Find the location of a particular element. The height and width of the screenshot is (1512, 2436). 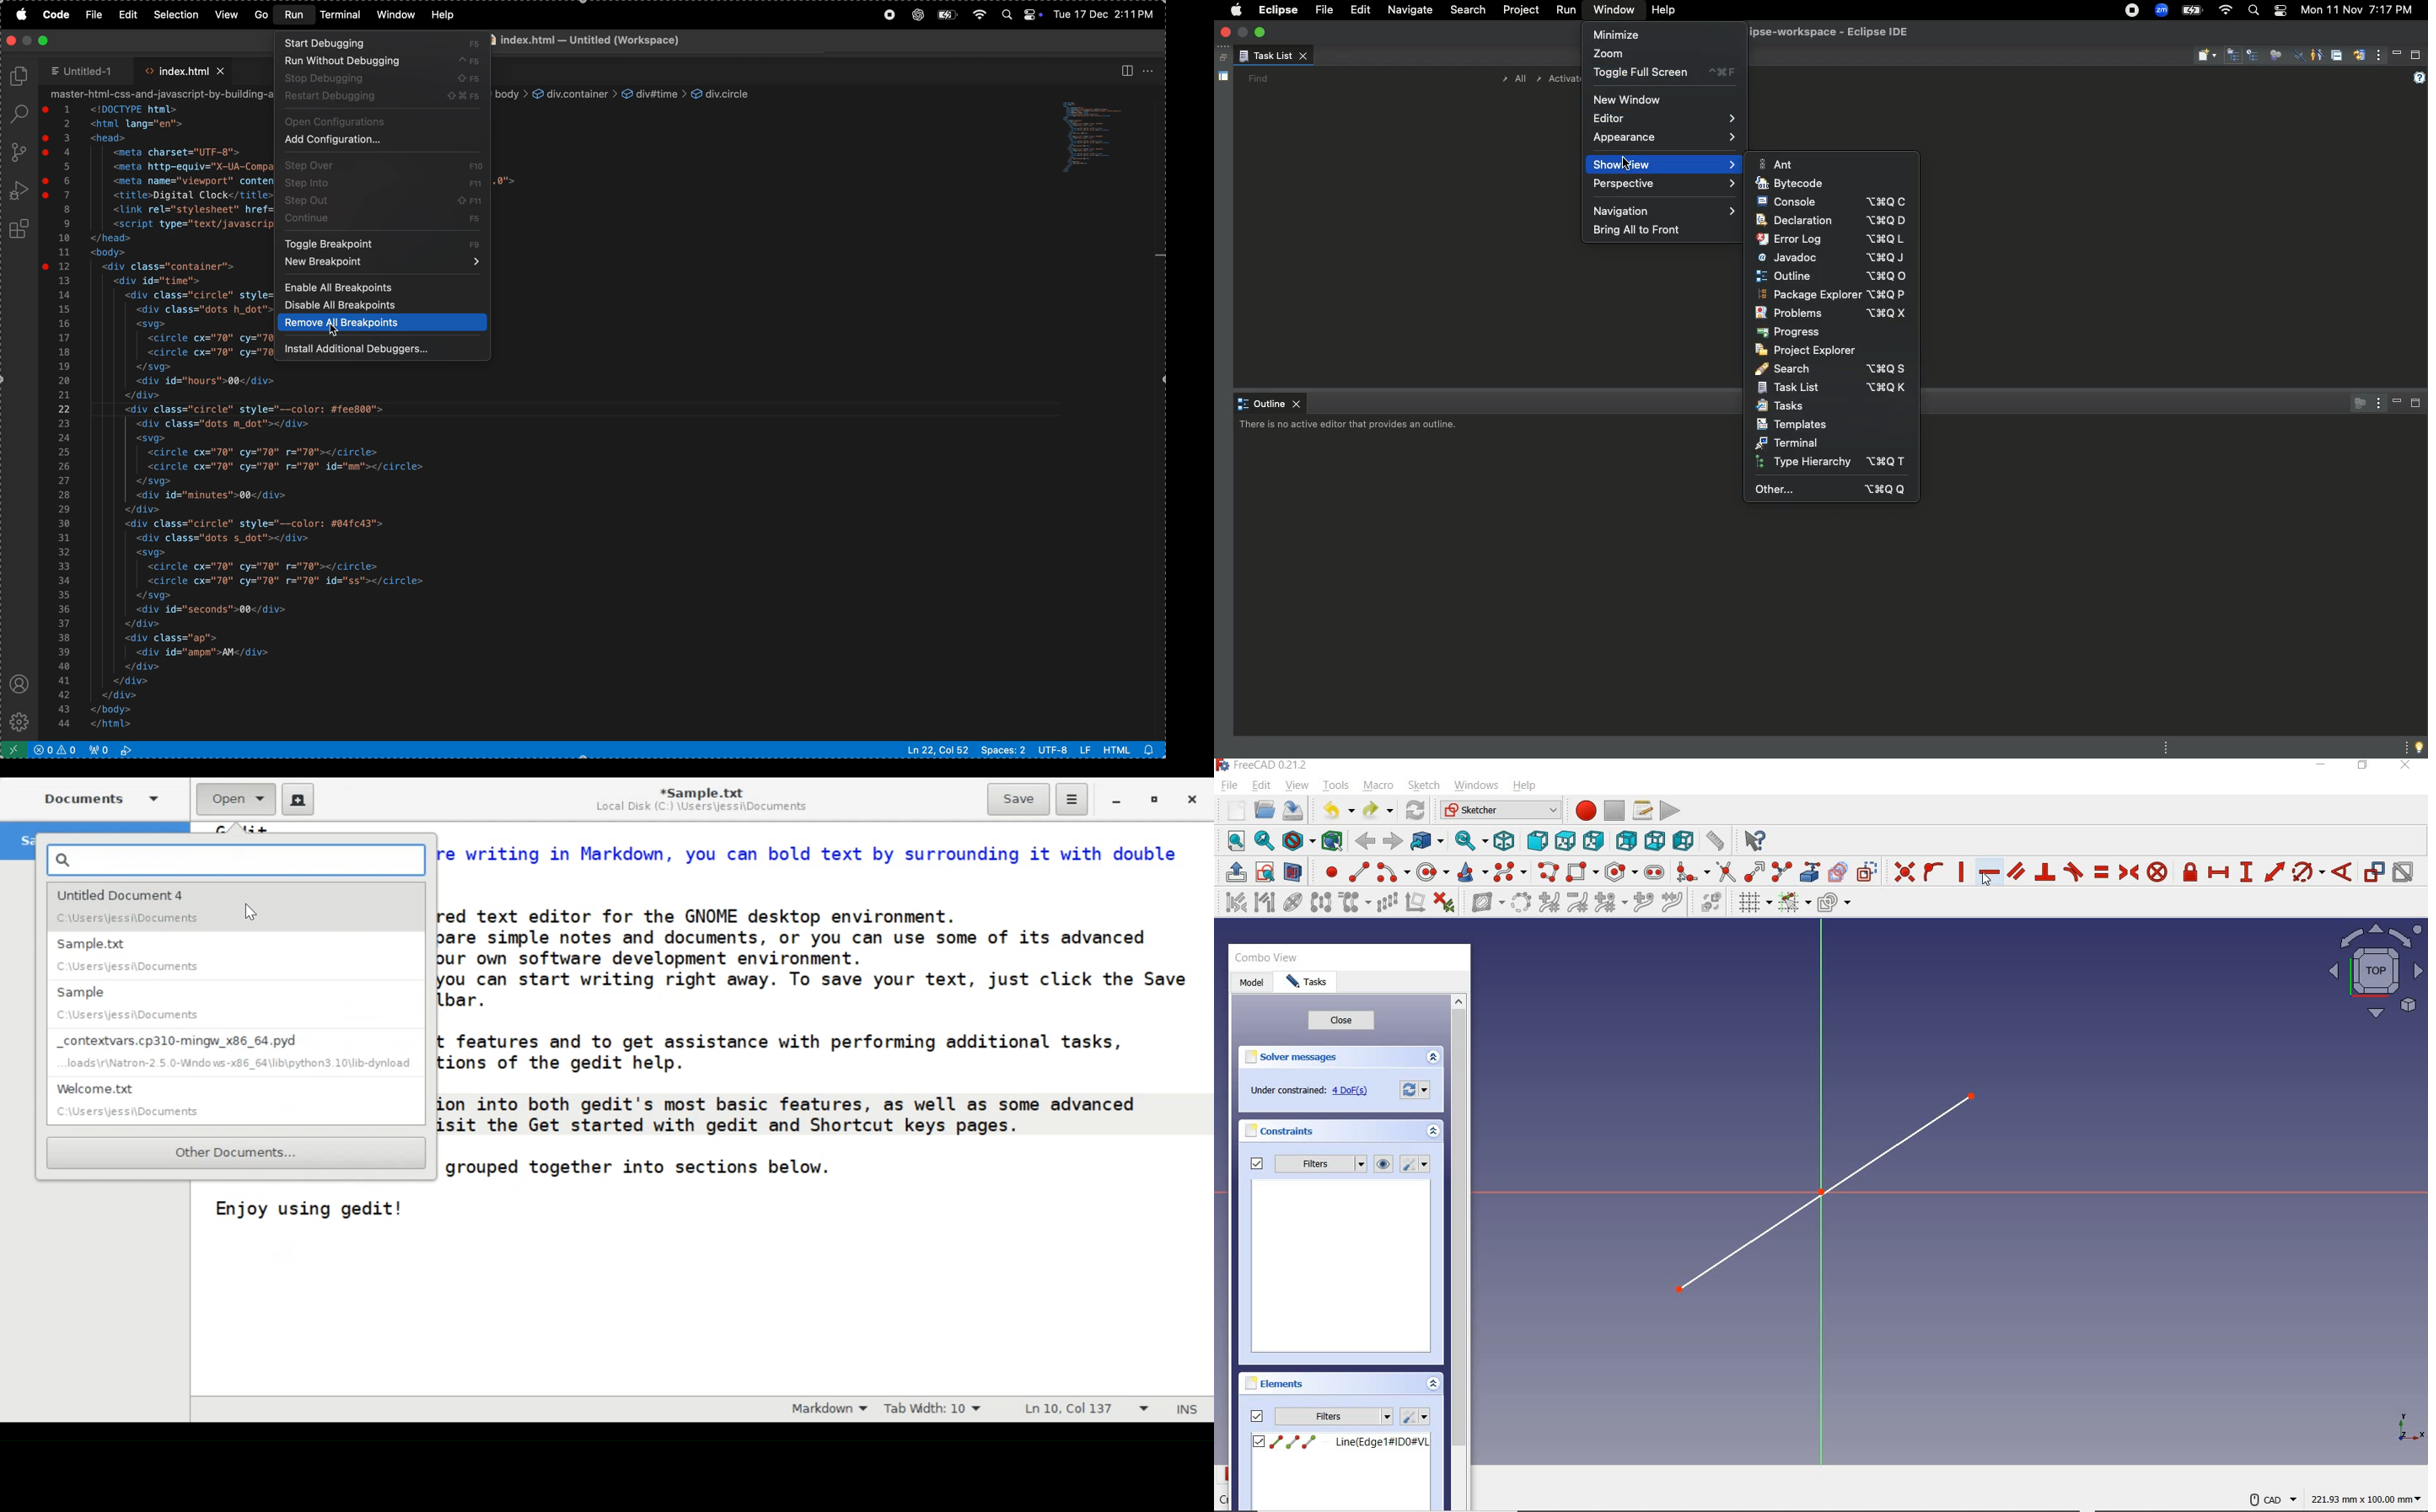

NEW is located at coordinates (1233, 809).